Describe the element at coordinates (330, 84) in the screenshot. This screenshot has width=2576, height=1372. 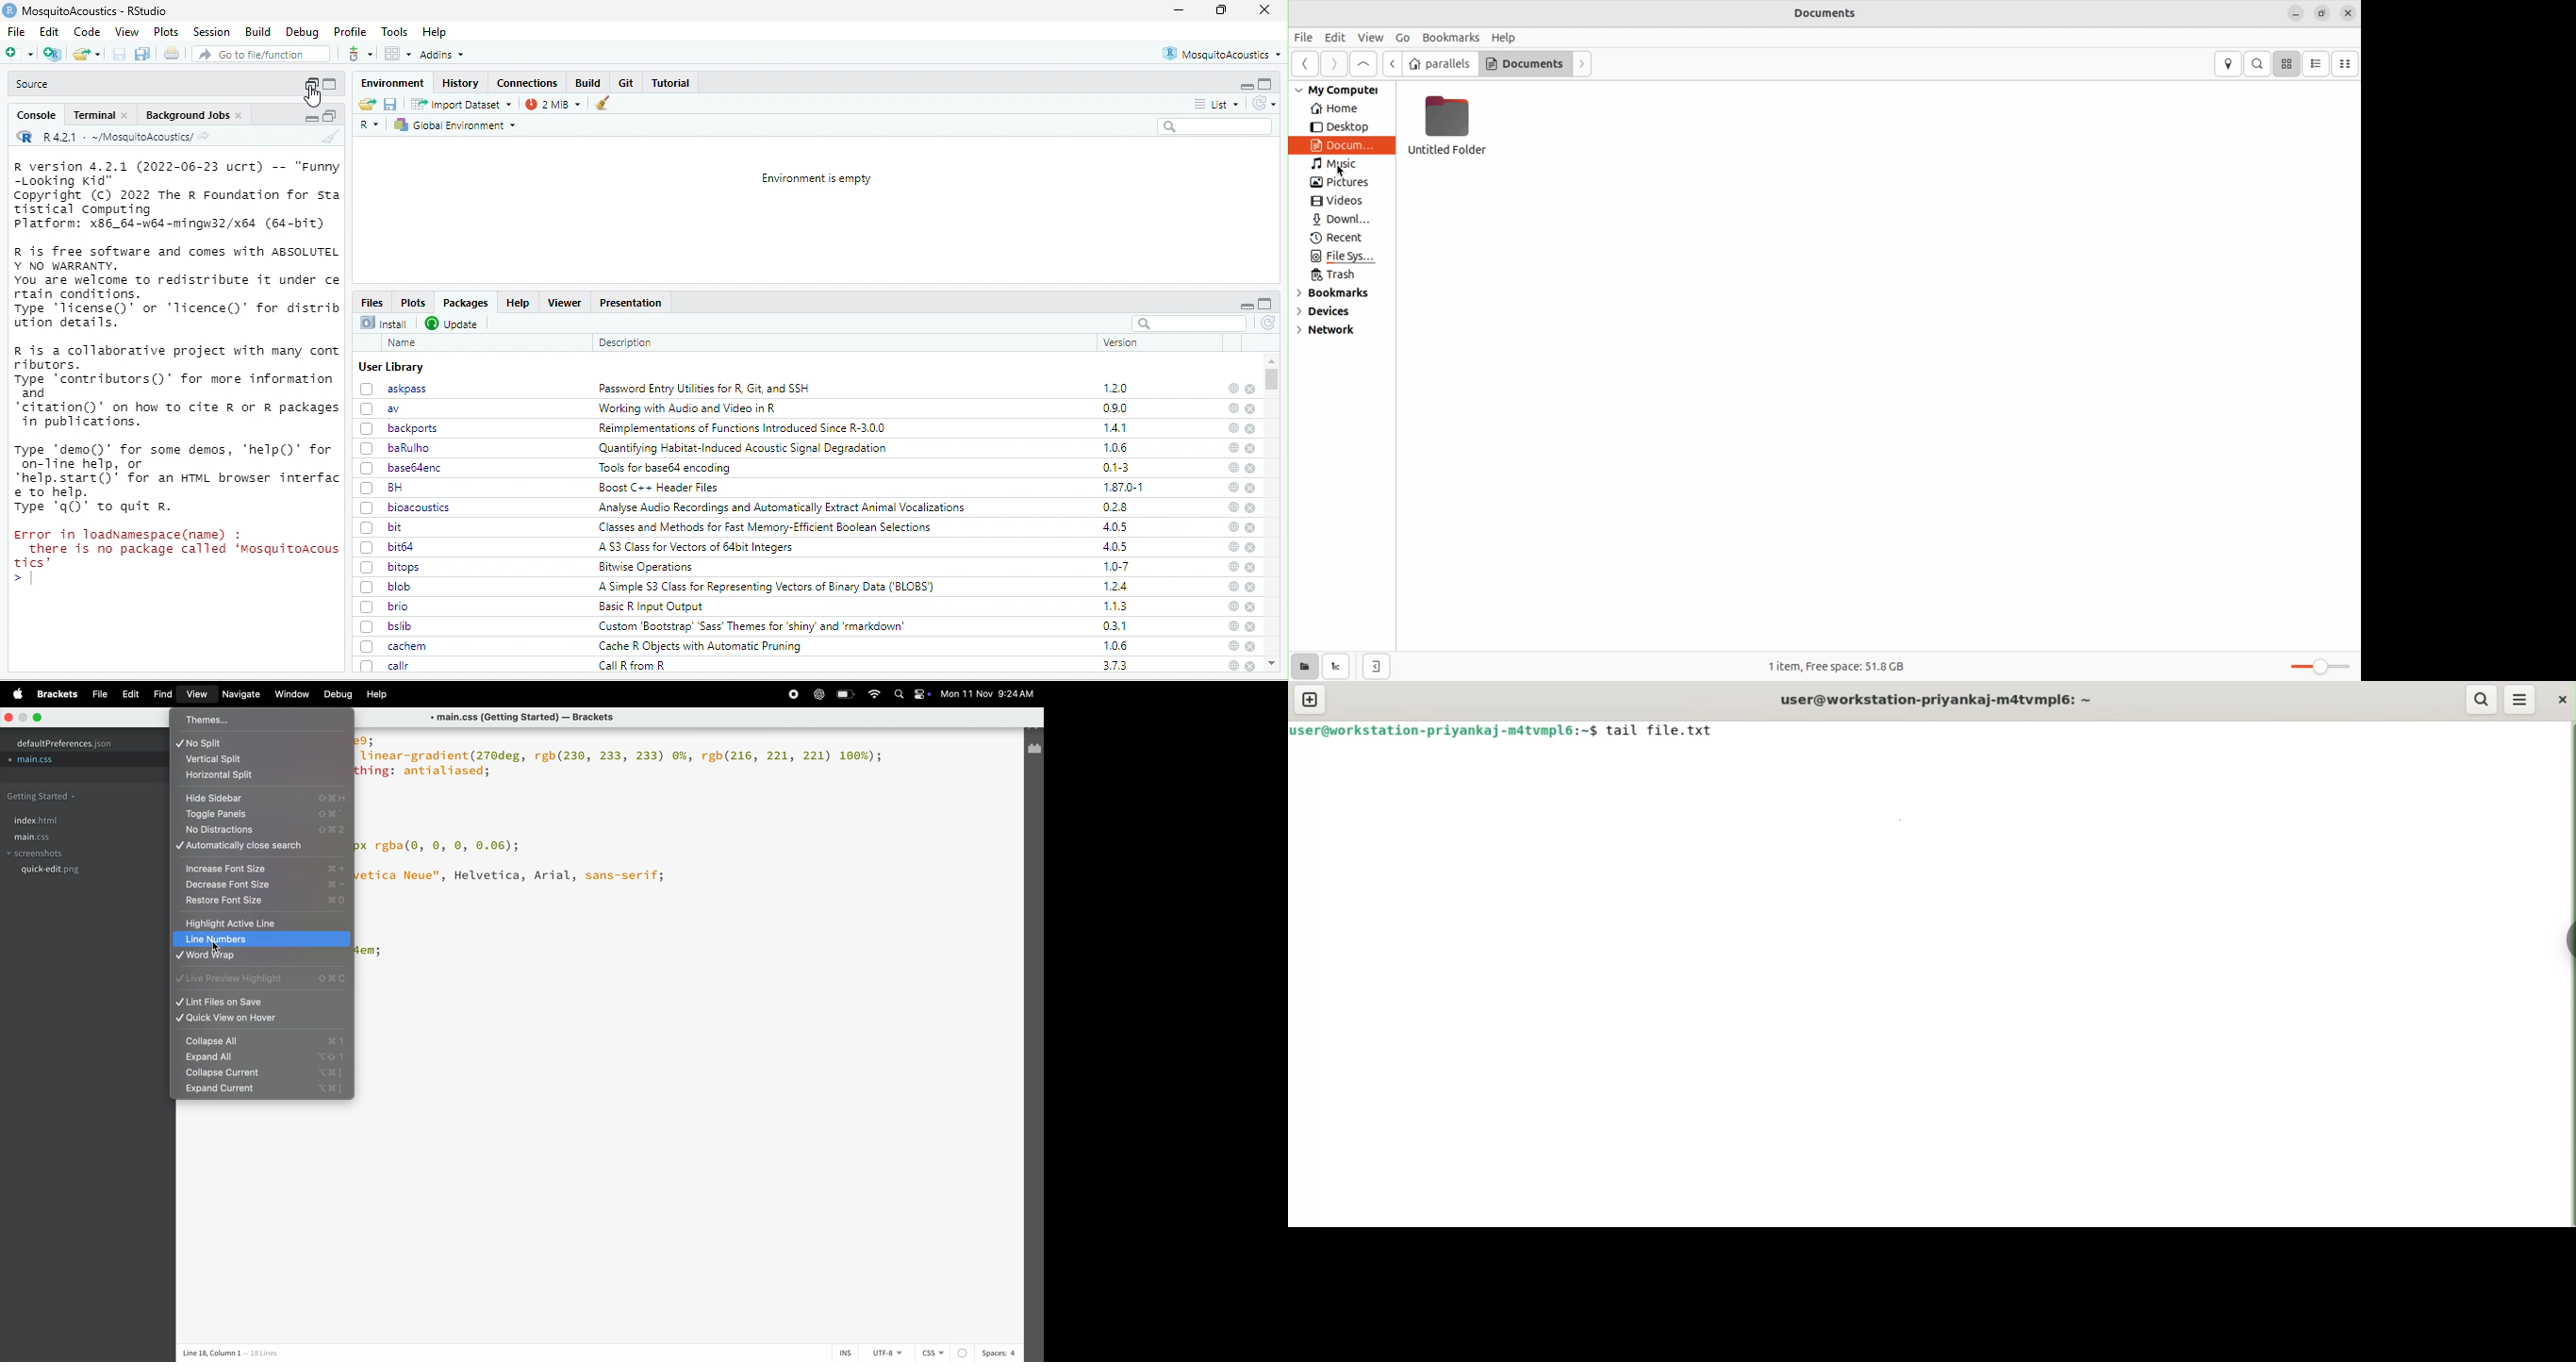
I see `full screen` at that location.